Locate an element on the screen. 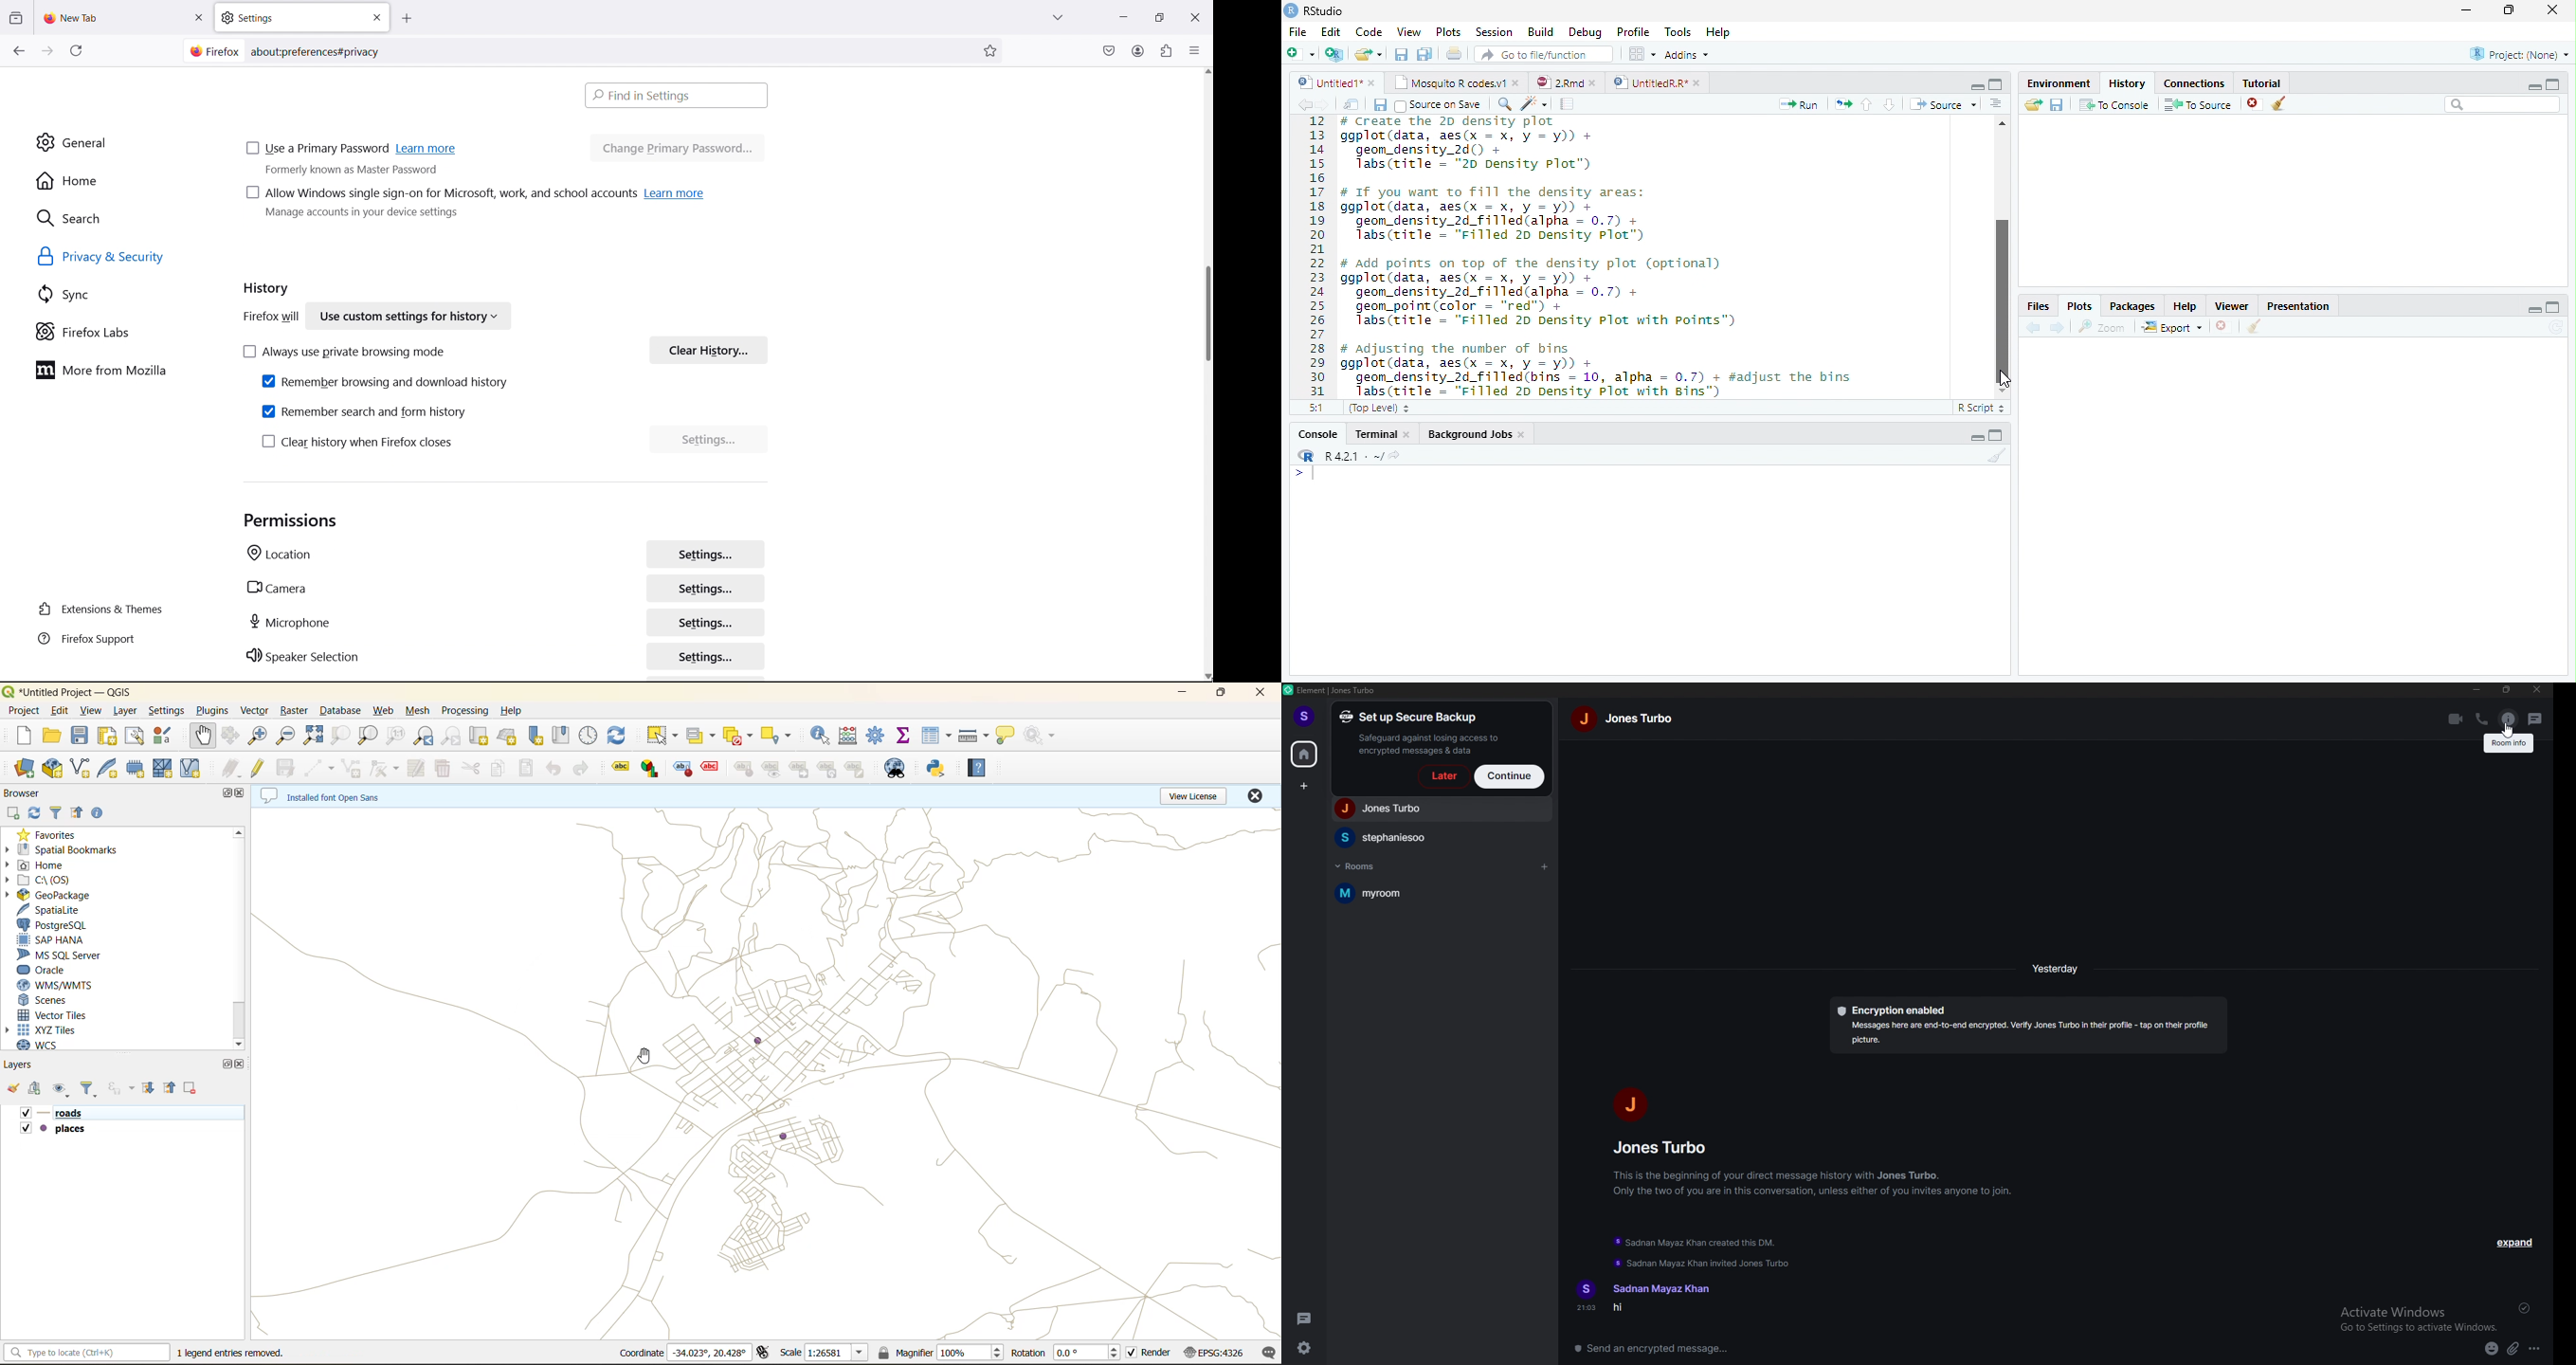 This screenshot has width=2576, height=1372. close is located at coordinates (1373, 82).